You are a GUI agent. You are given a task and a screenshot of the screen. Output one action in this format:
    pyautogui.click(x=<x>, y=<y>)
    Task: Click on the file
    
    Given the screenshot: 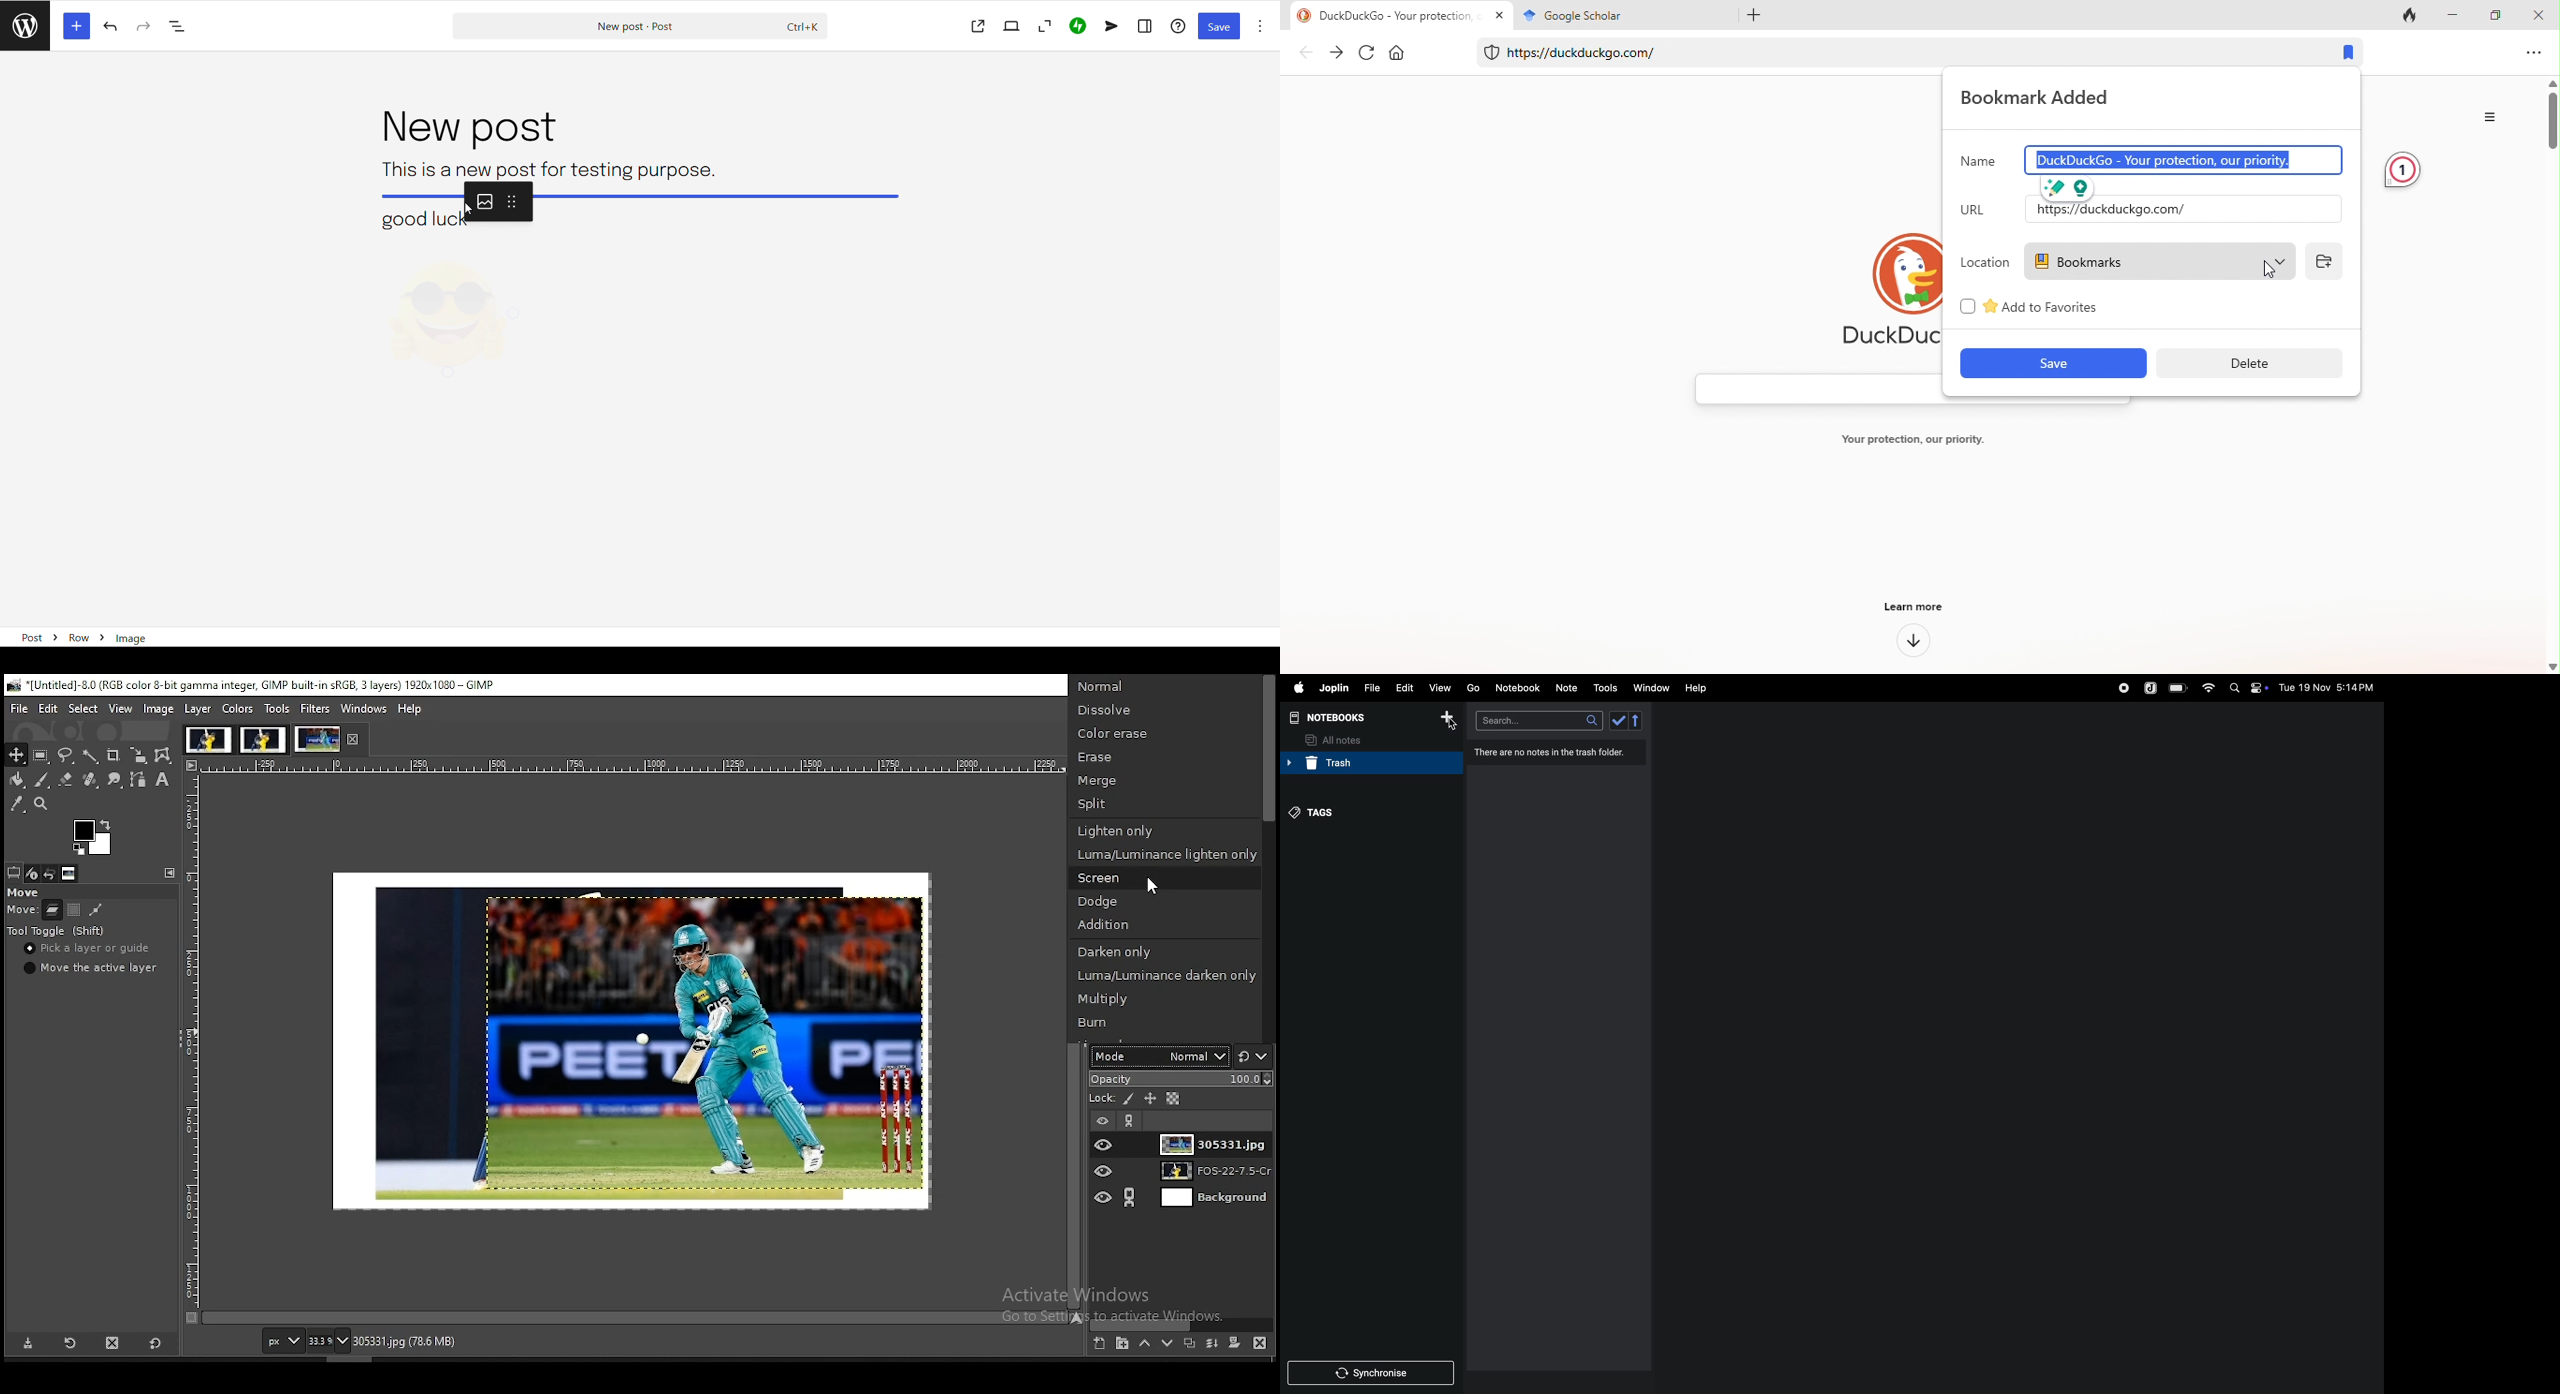 What is the action you would take?
    pyautogui.click(x=1368, y=686)
    